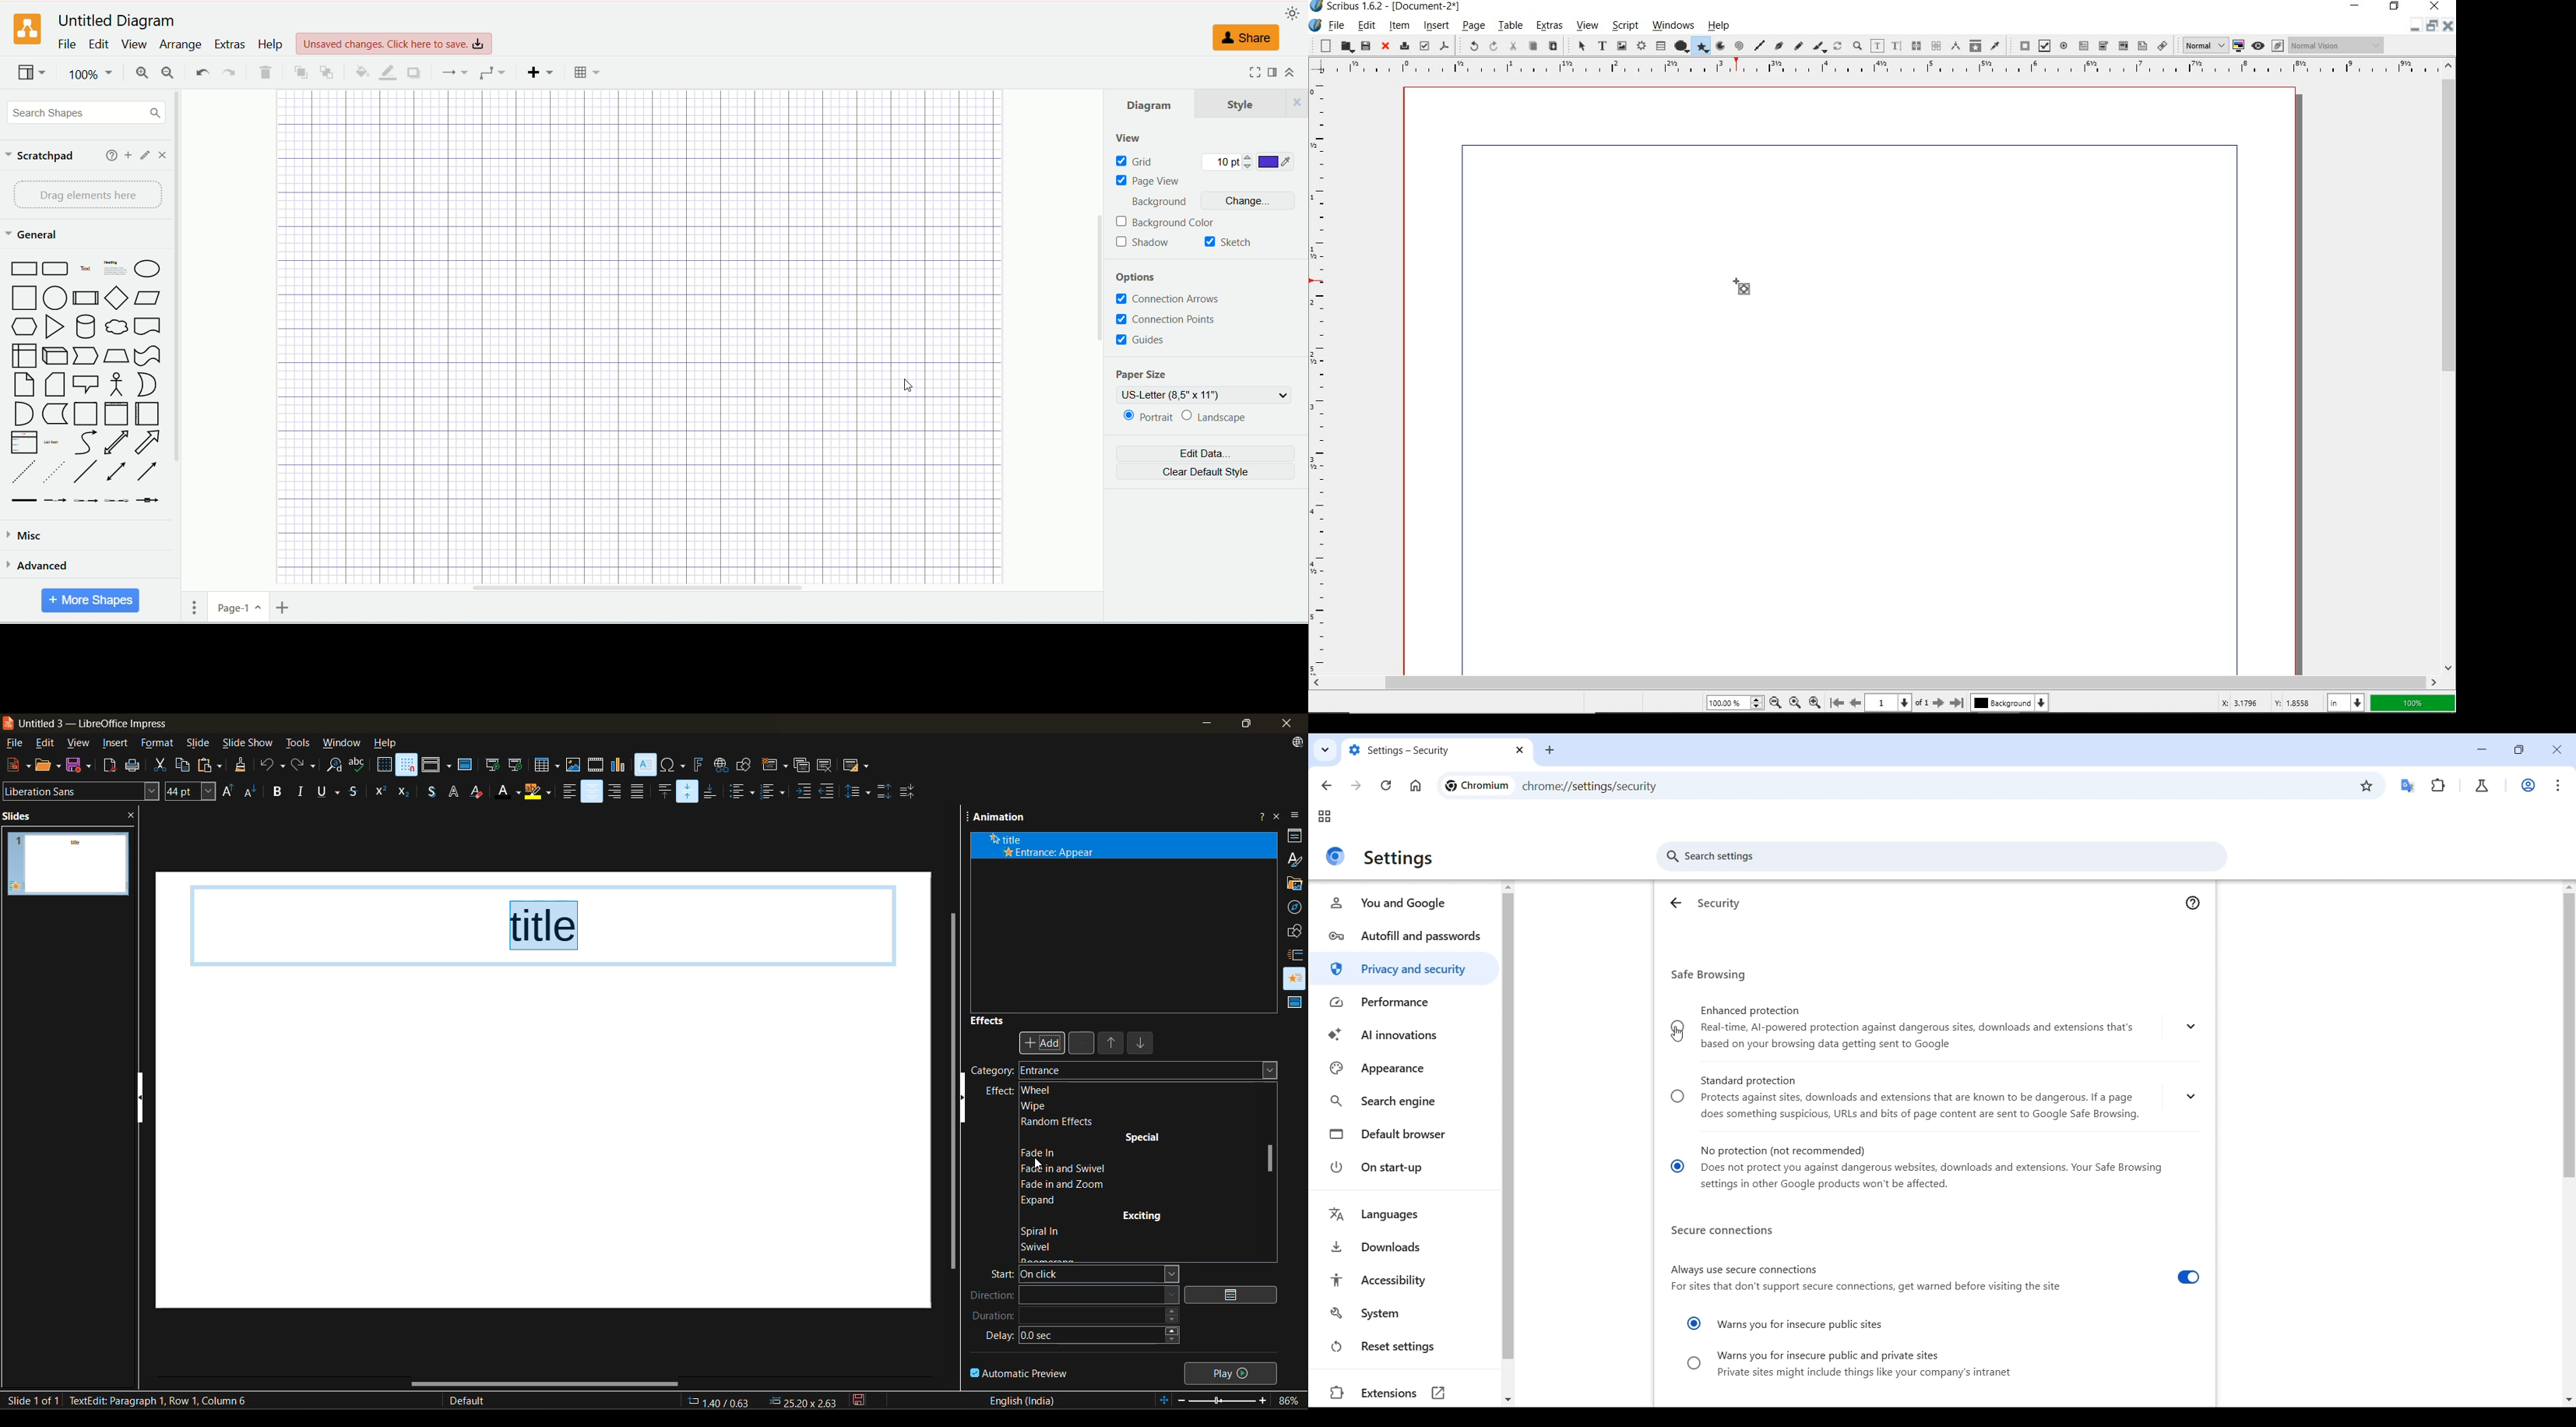  I want to click on Quick slide to bottom, so click(2568, 1401).